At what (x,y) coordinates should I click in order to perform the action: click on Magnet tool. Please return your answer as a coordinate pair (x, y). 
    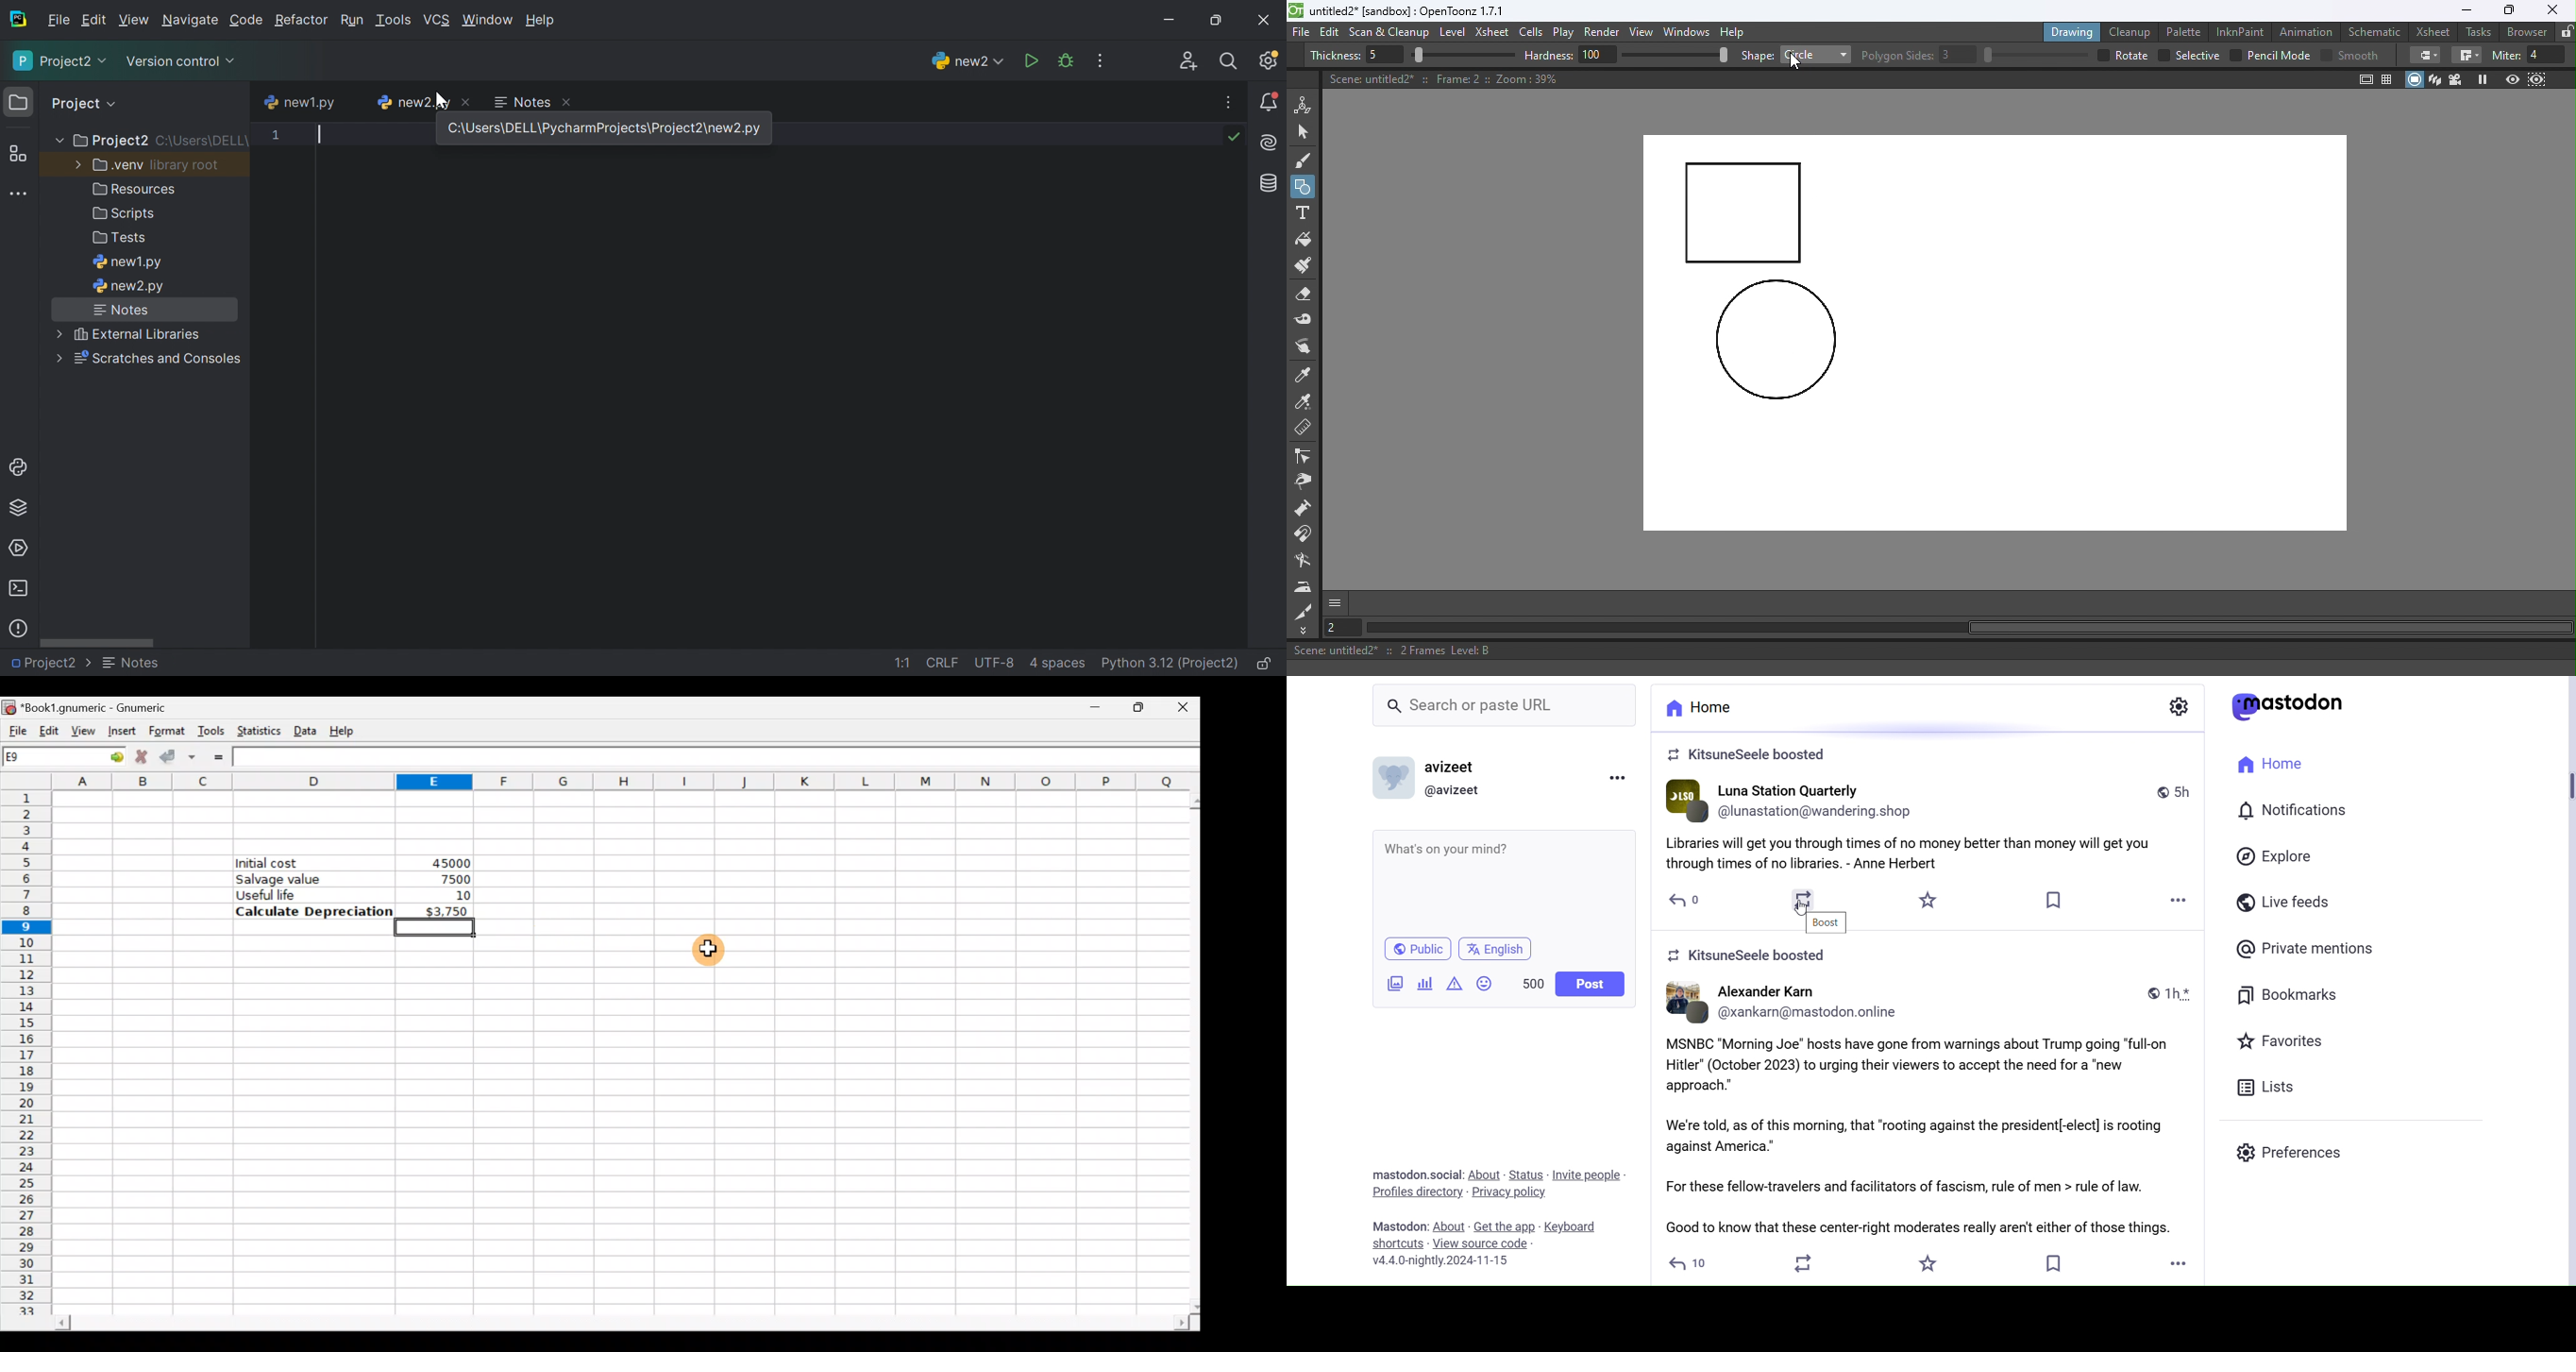
    Looking at the image, I should click on (1305, 534).